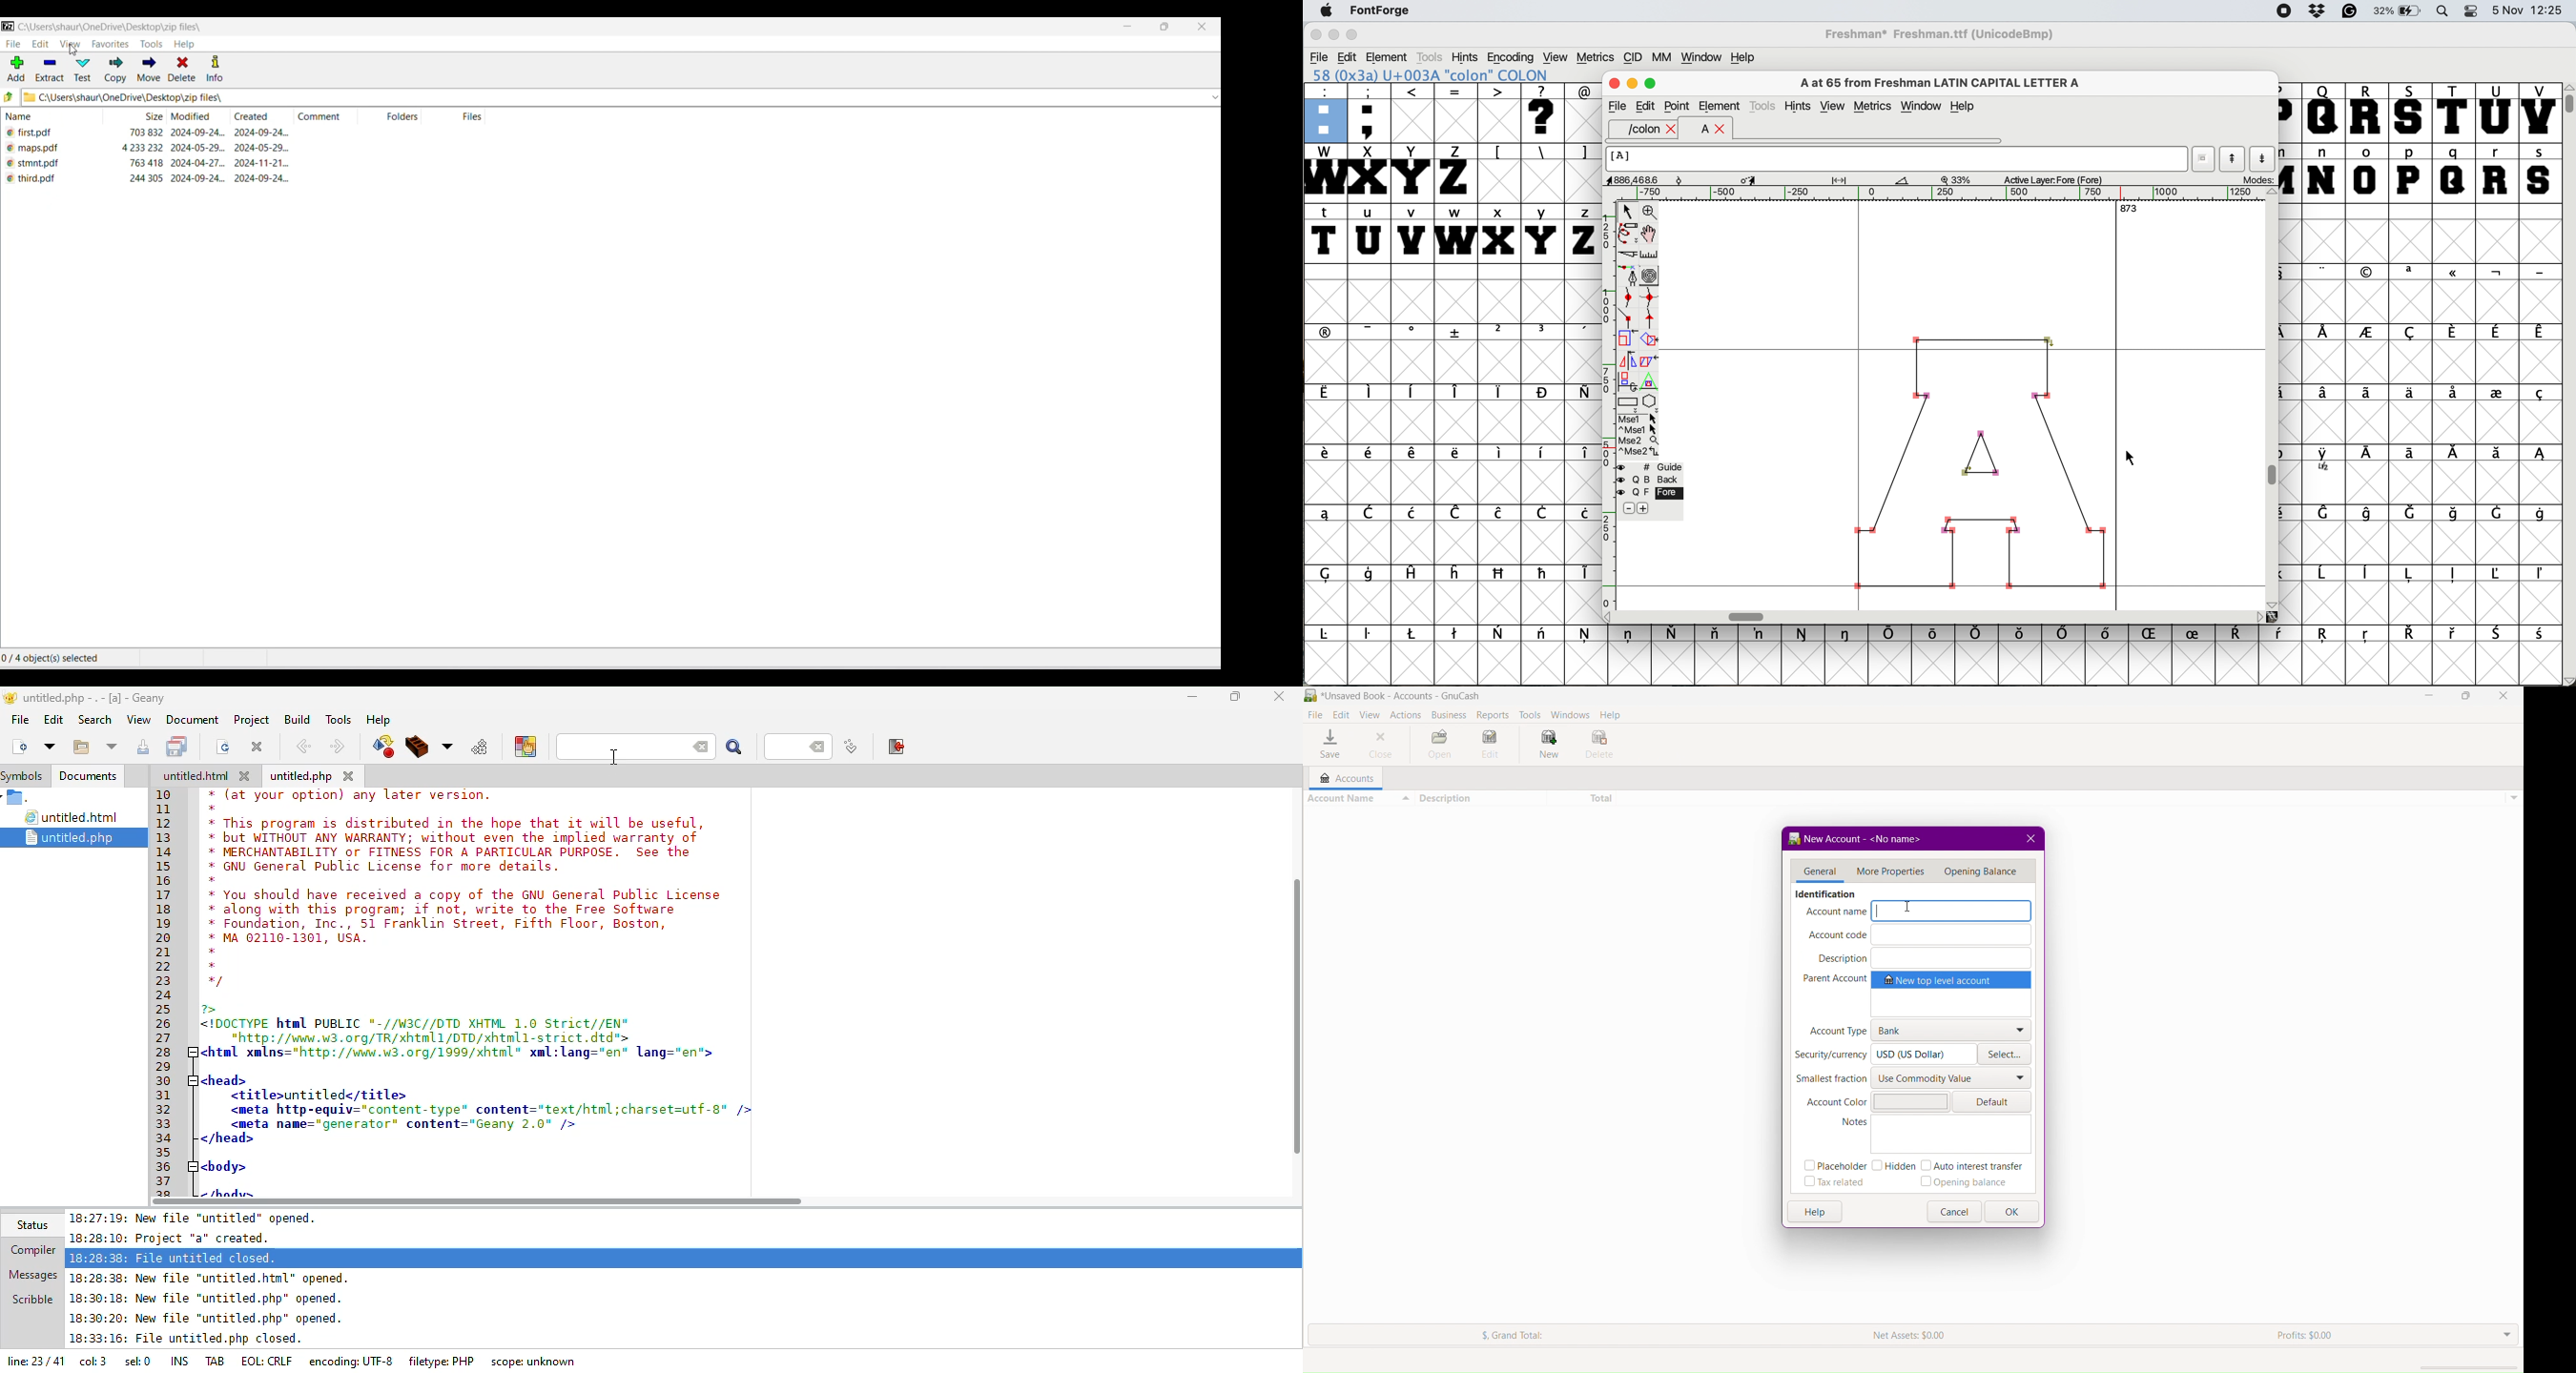 Image resolution: width=2576 pixels, height=1400 pixels. What do you see at coordinates (2455, 394) in the screenshot?
I see `symbol` at bounding box center [2455, 394].